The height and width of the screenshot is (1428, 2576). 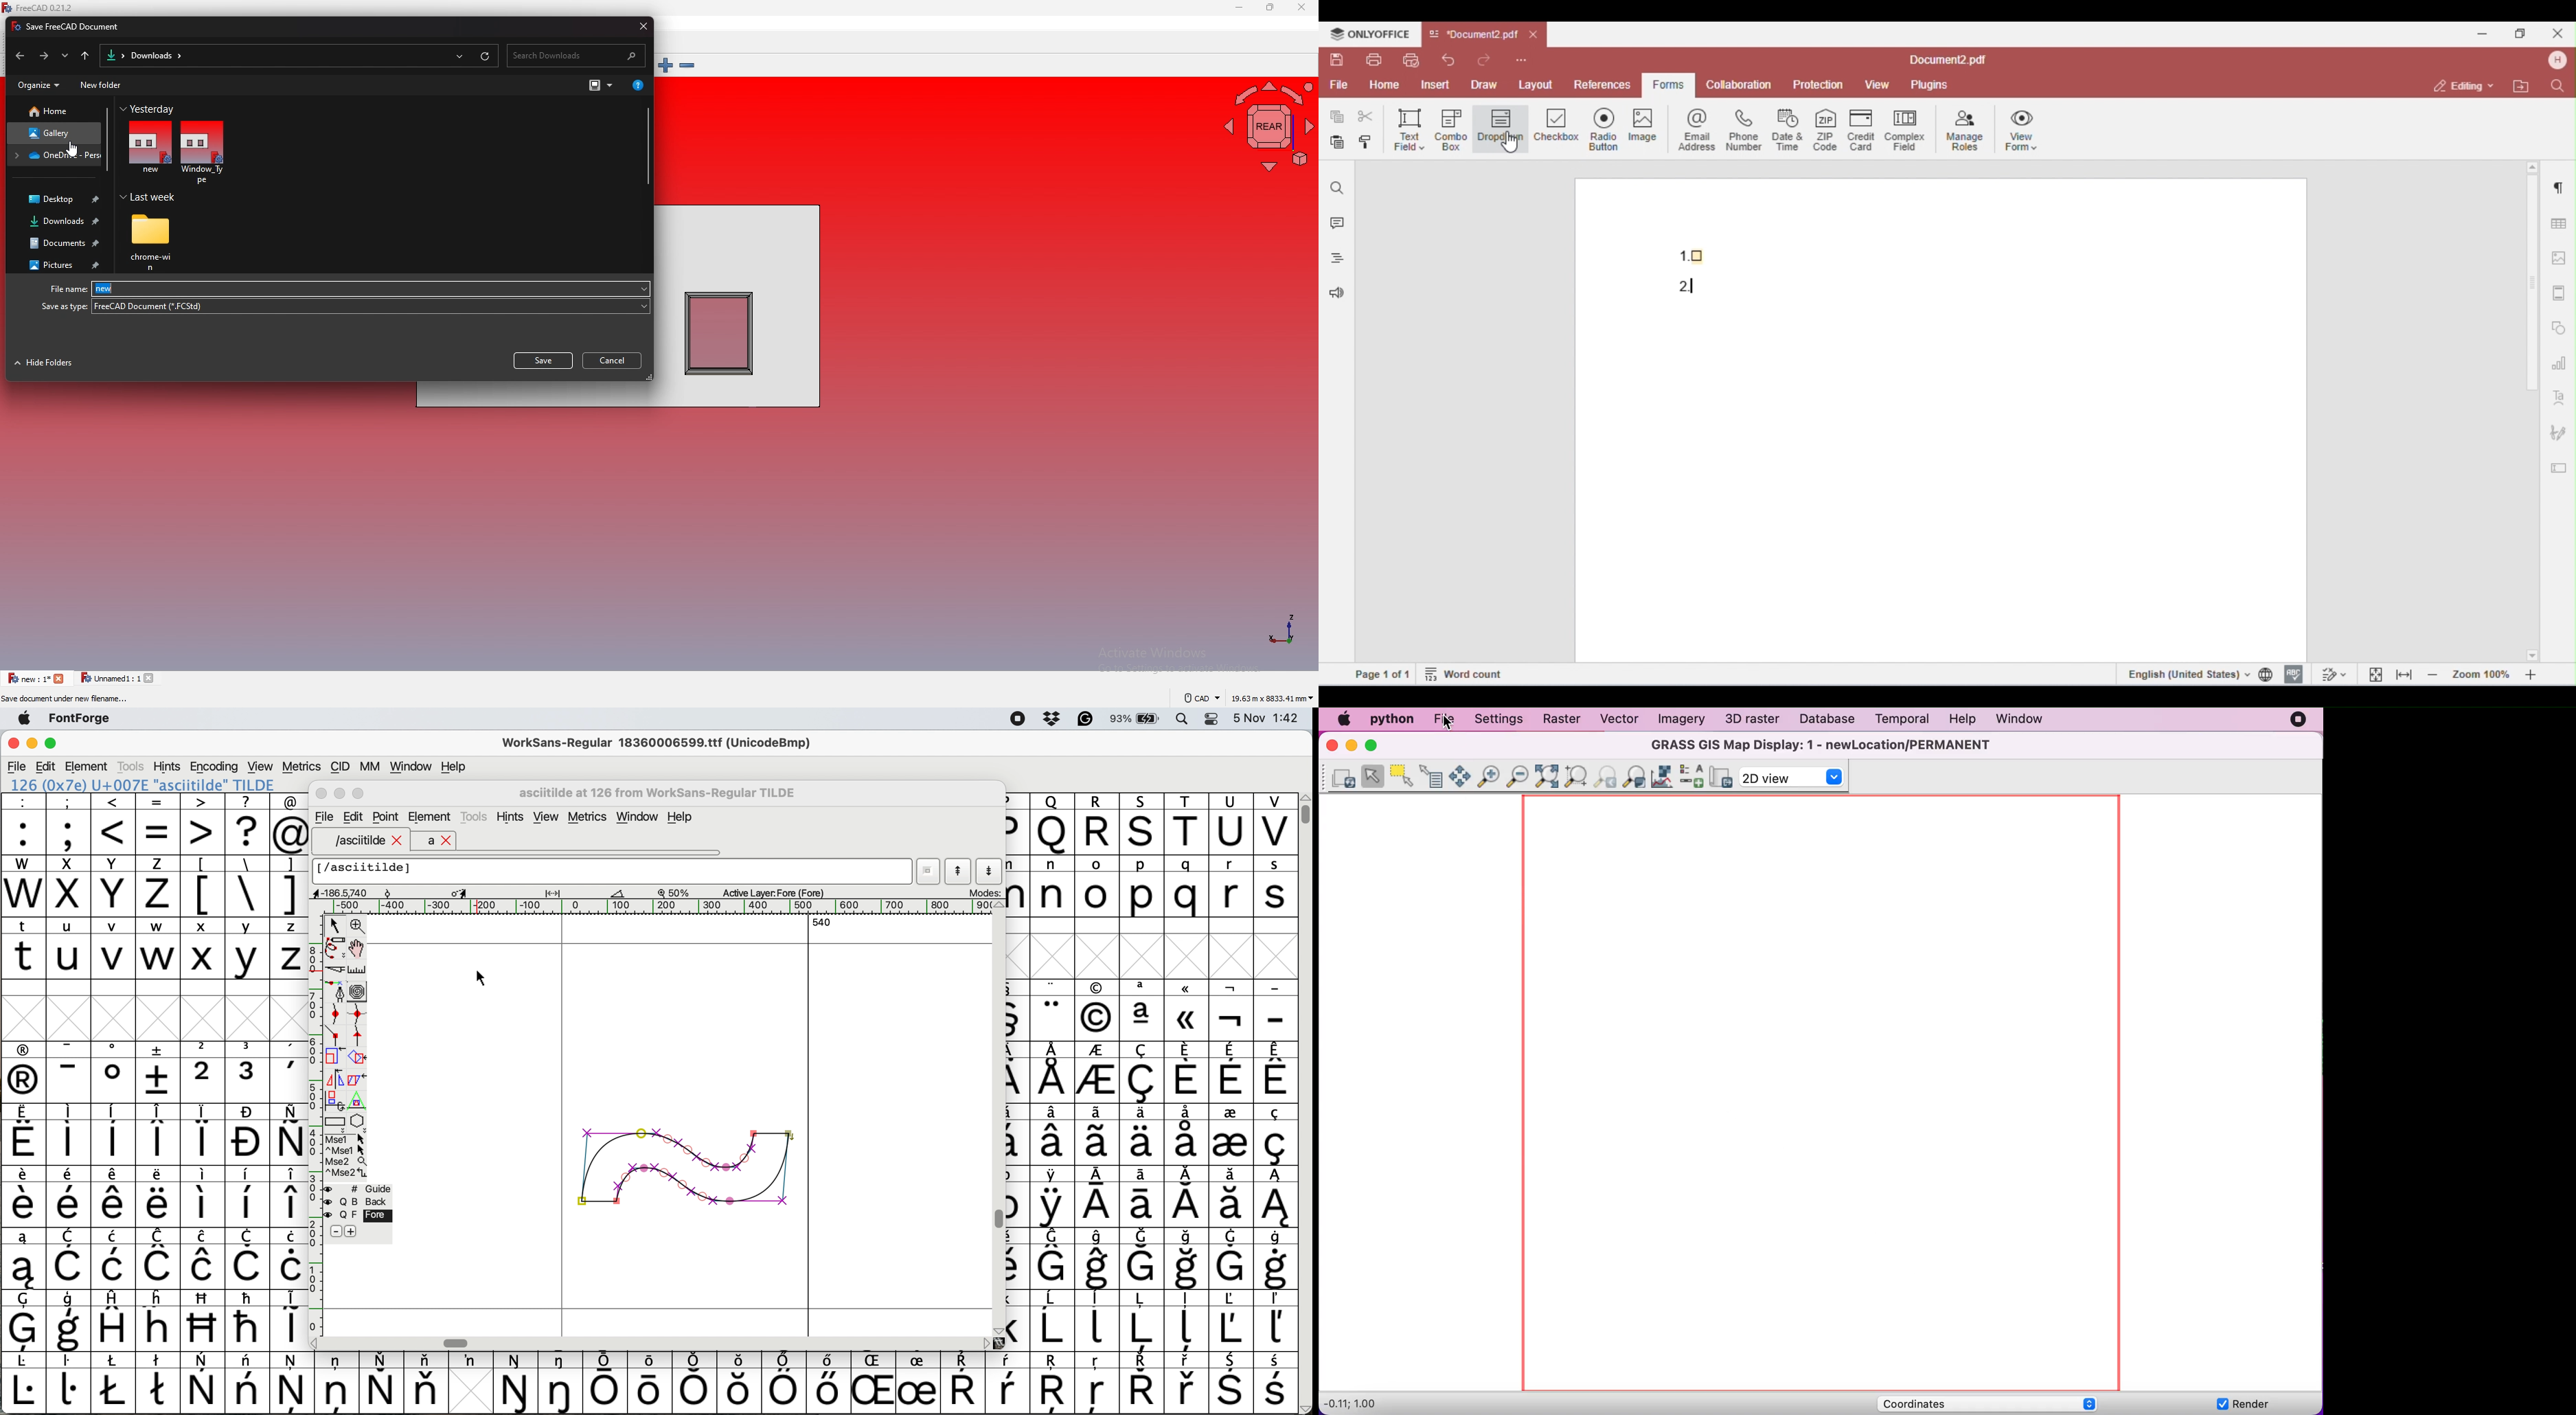 I want to click on show previous letter, so click(x=958, y=871).